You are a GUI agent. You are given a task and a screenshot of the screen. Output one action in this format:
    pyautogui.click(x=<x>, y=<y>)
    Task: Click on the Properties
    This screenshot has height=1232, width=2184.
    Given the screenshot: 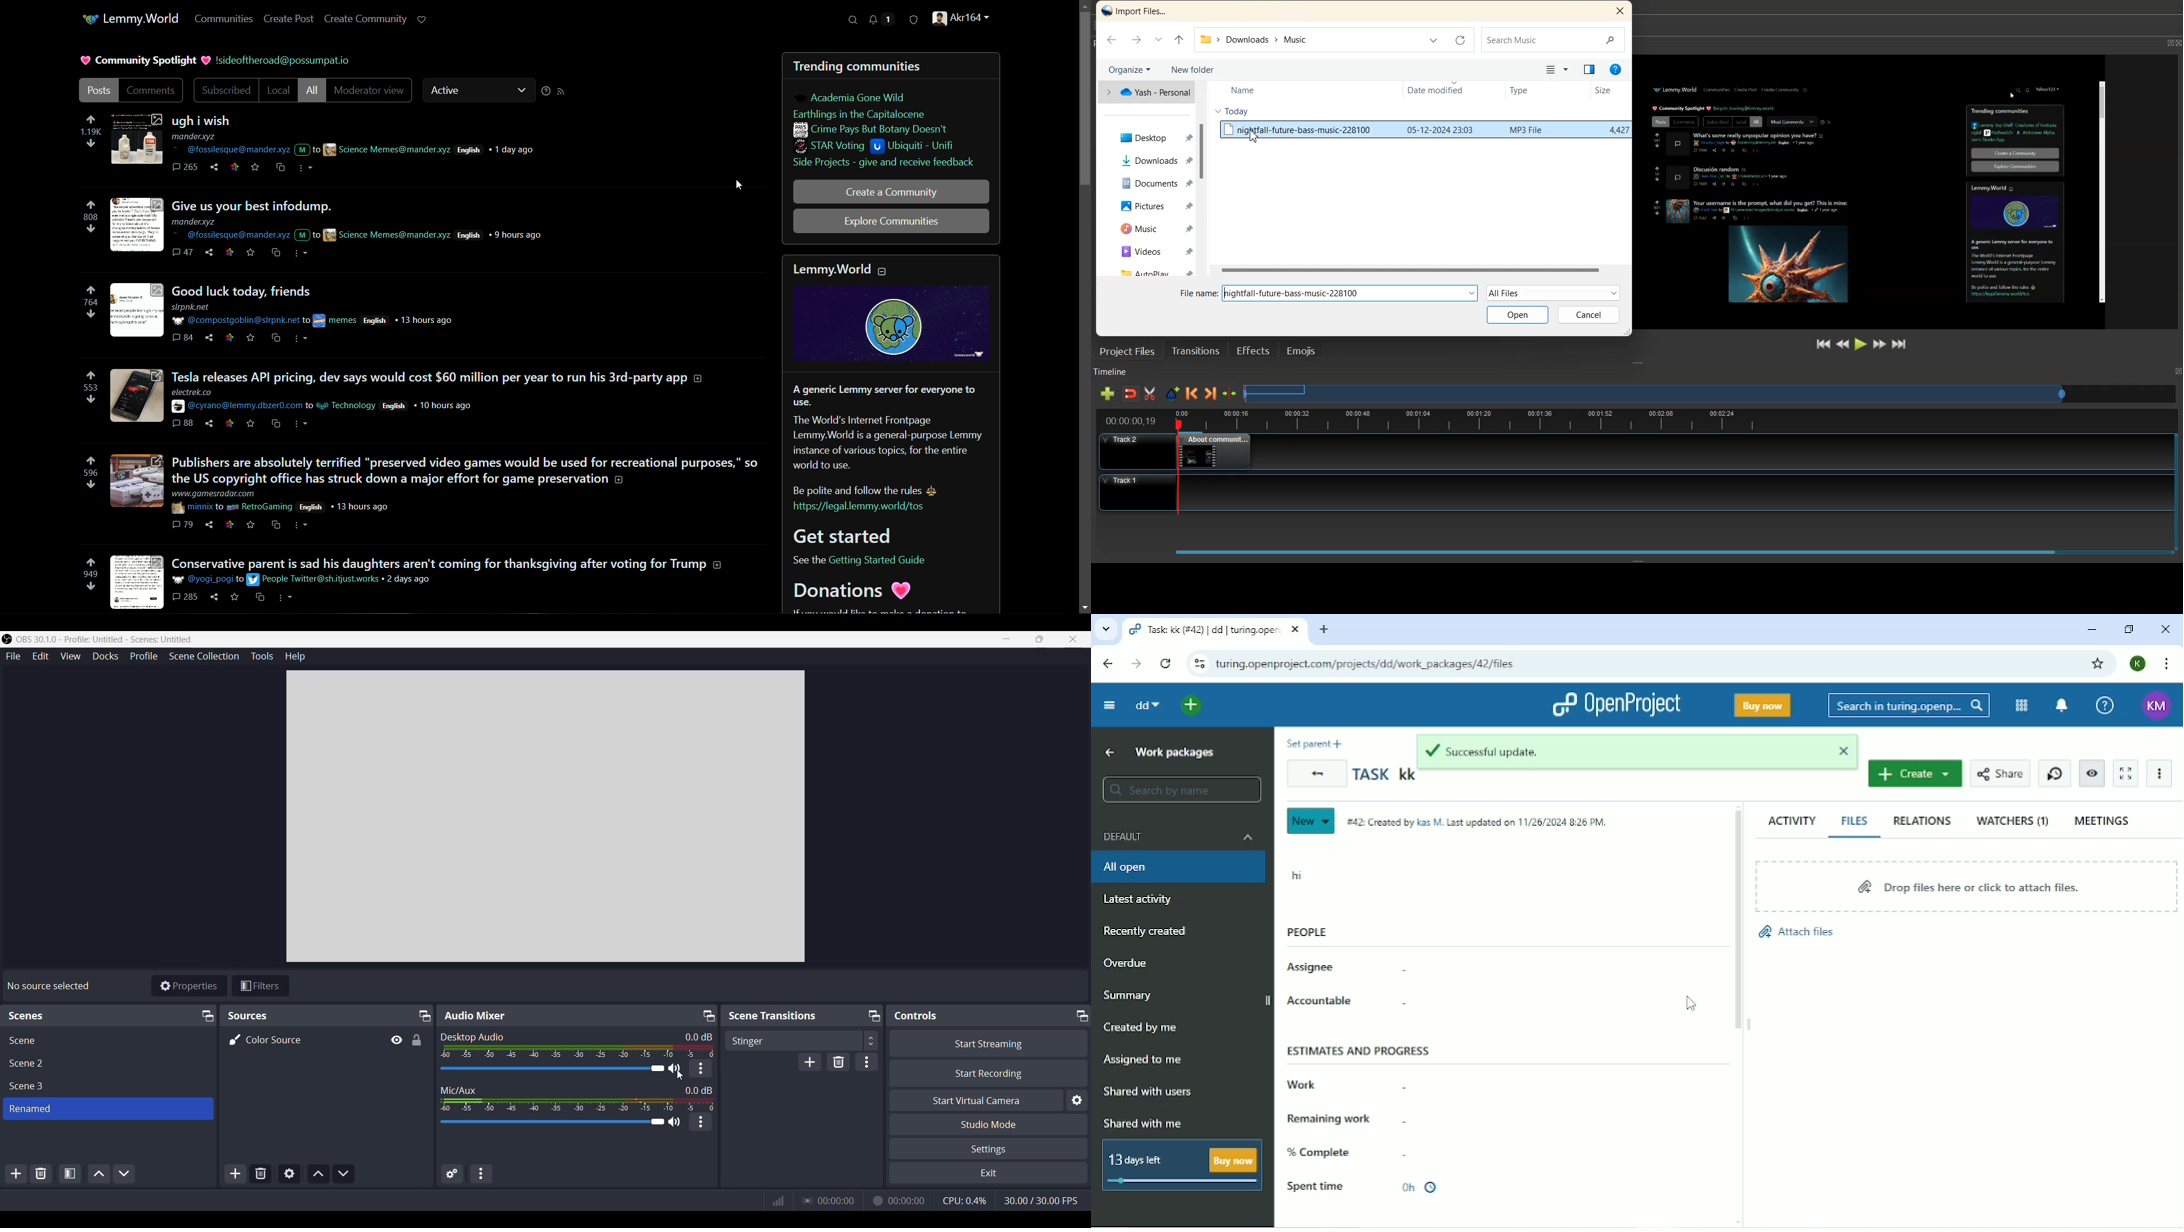 What is the action you would take?
    pyautogui.click(x=189, y=985)
    